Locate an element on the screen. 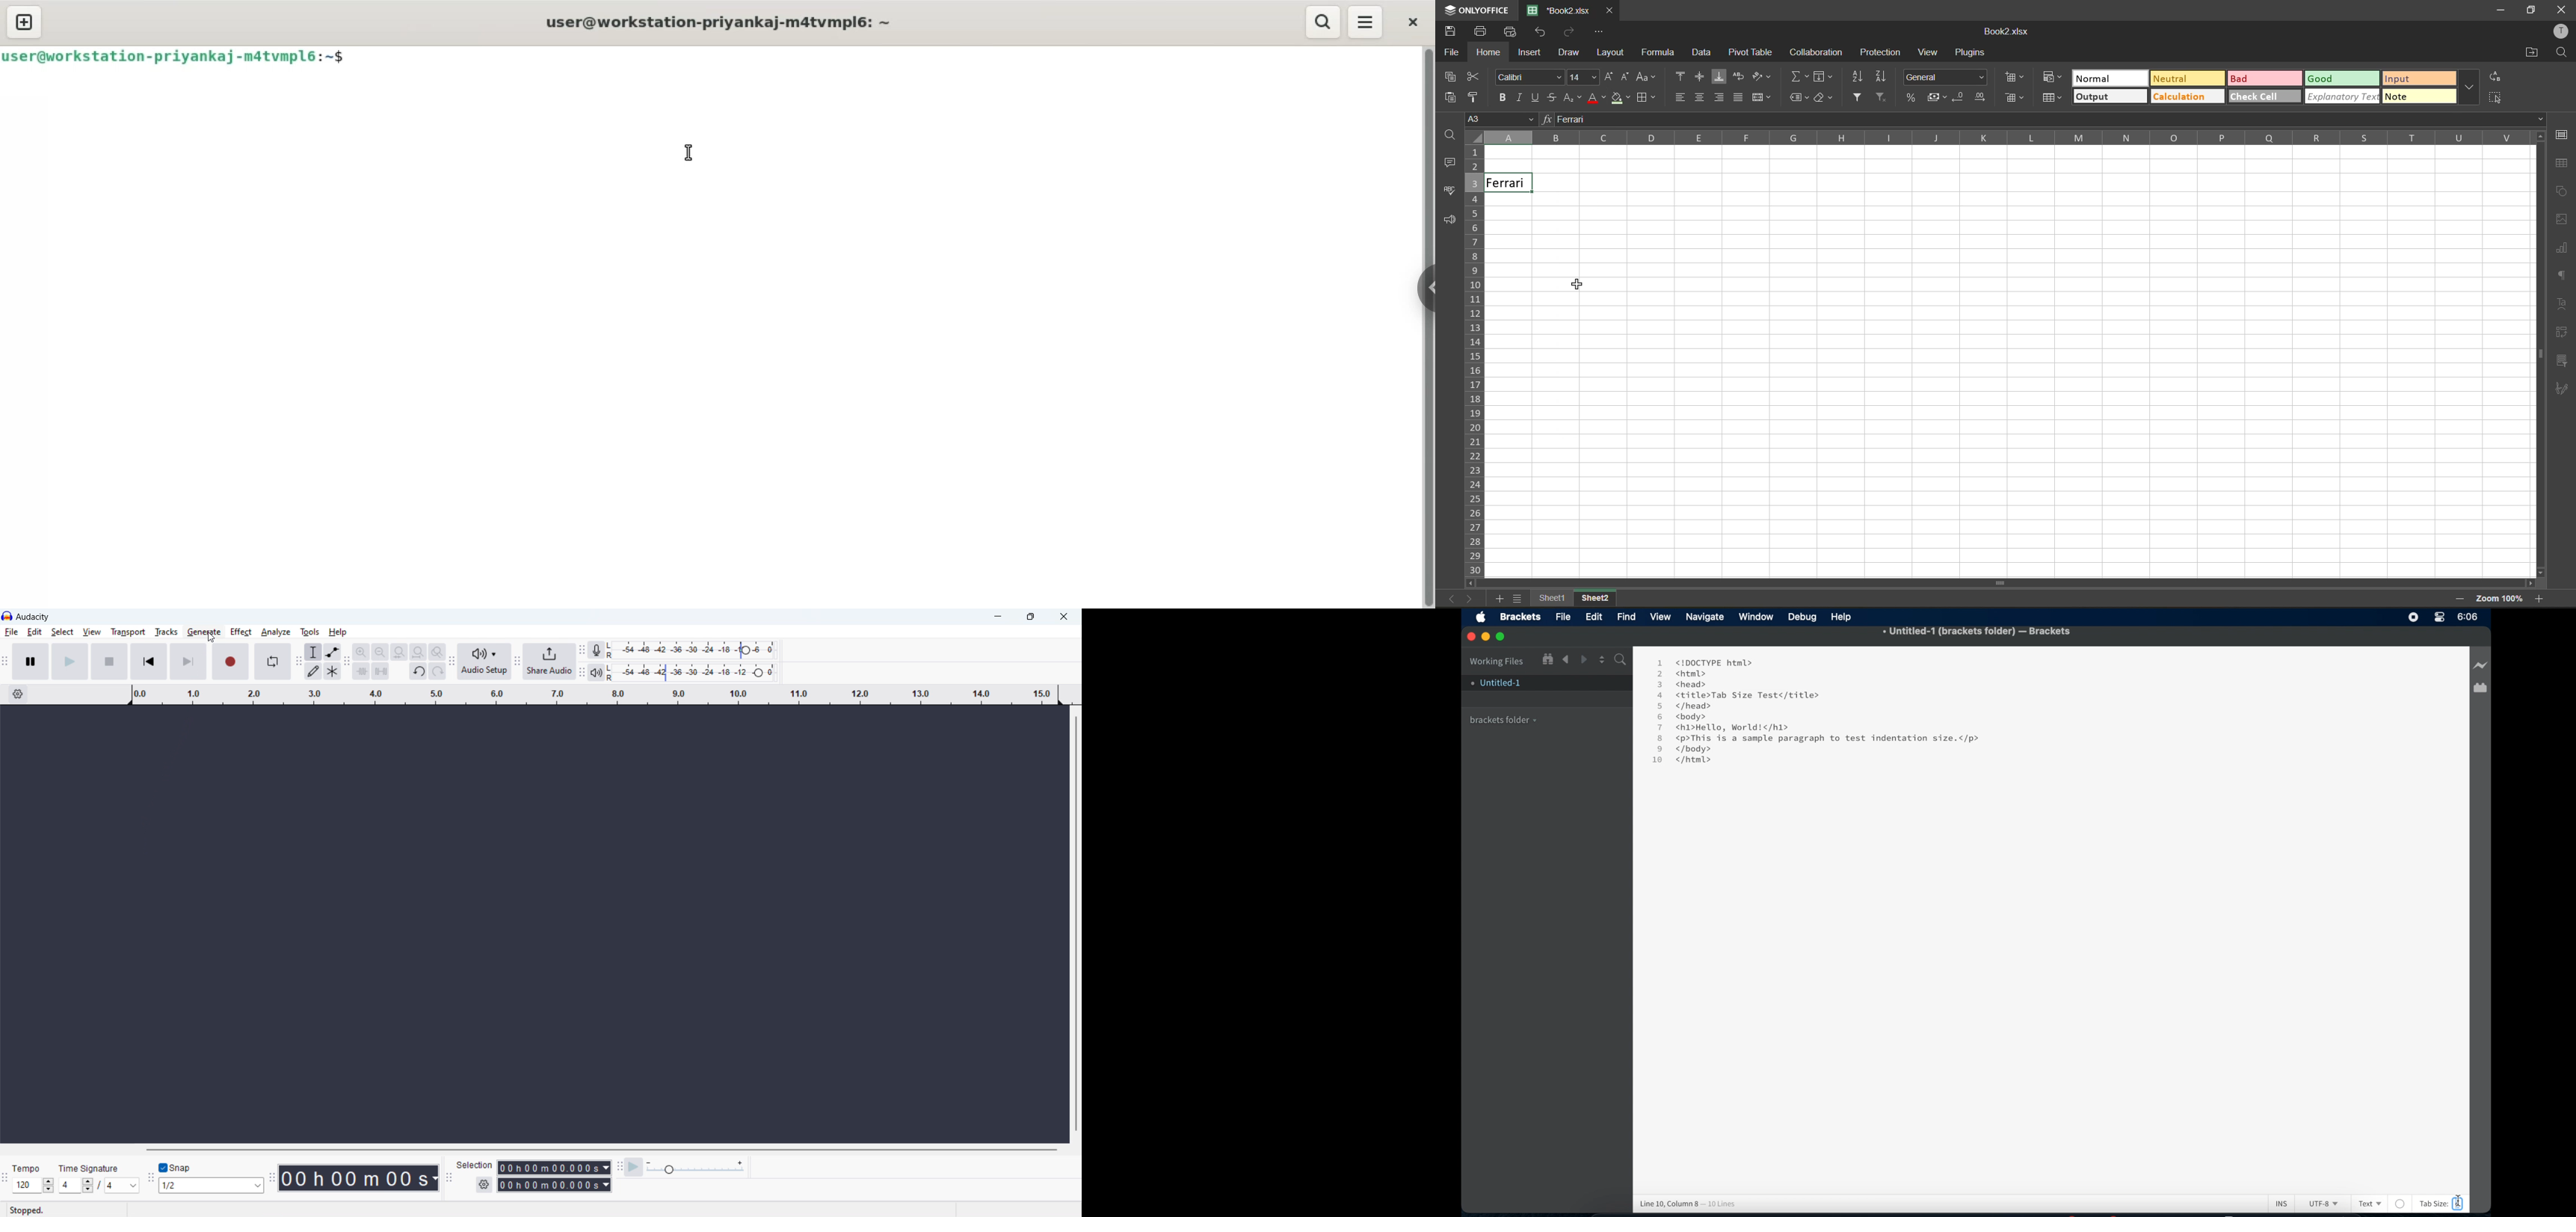 Image resolution: width=2576 pixels, height=1232 pixels. customize quick access toolbar is located at coordinates (1597, 33).